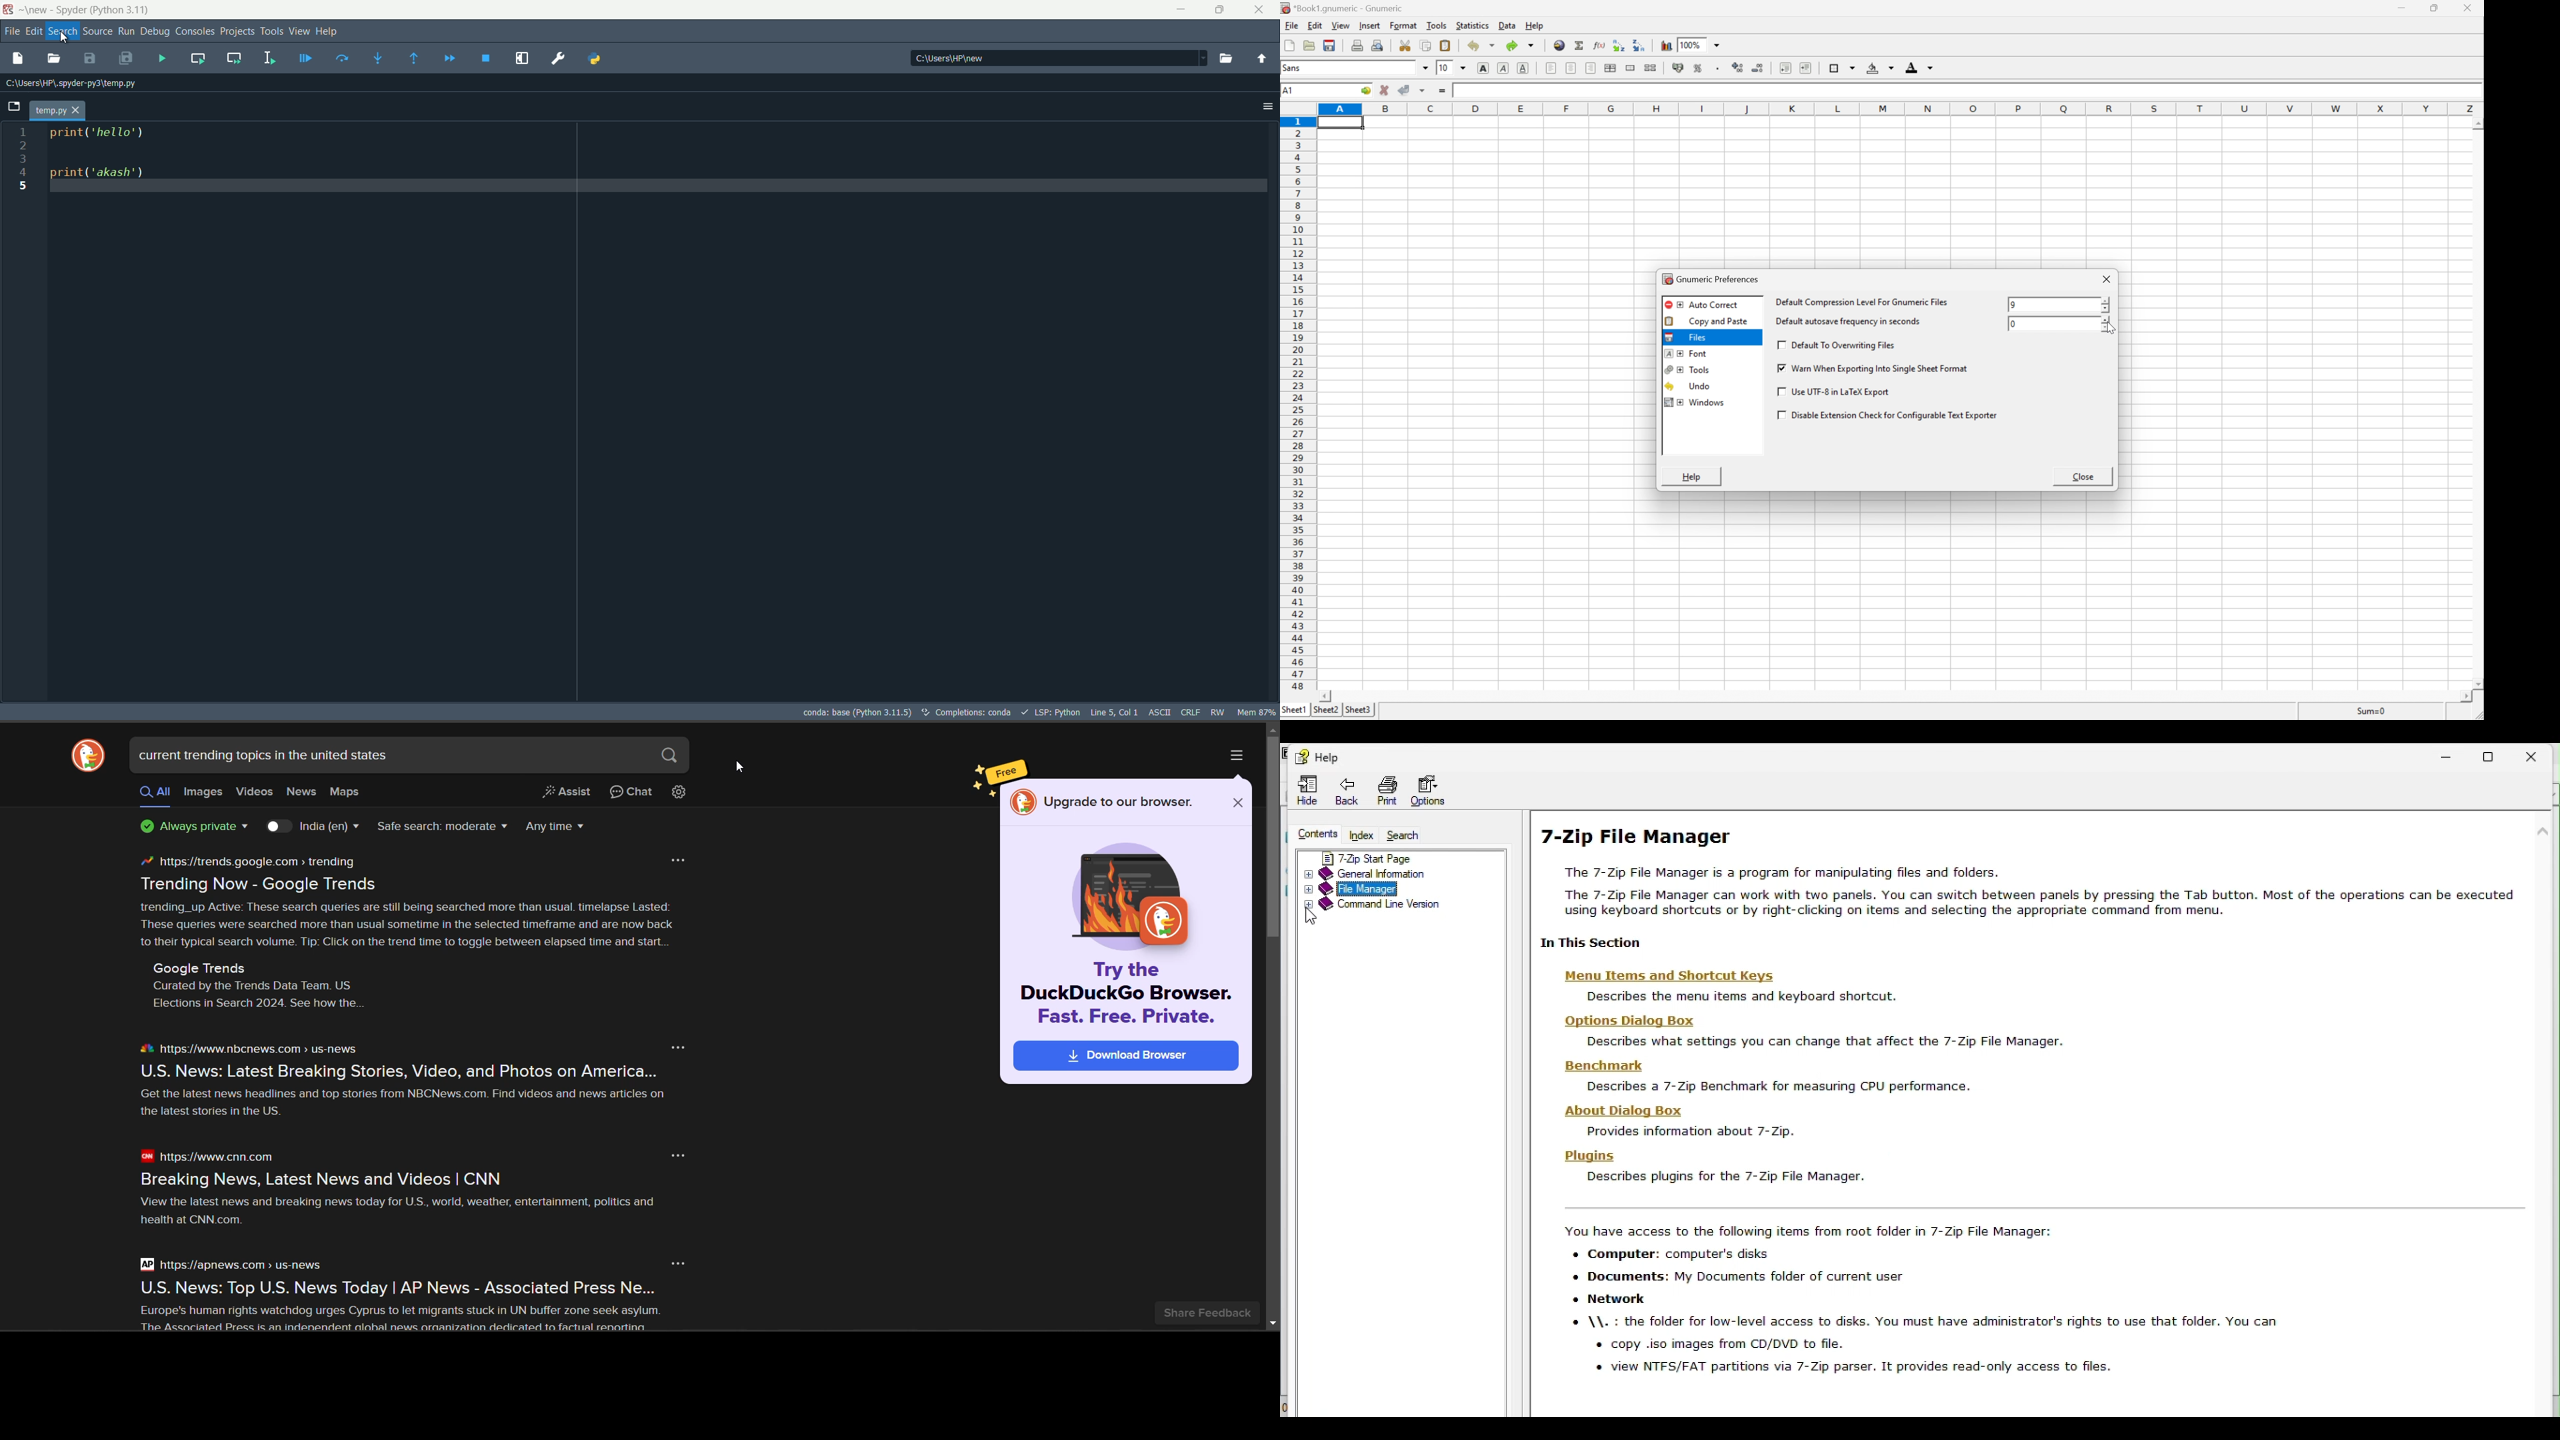  I want to click on default autosave frequency in seconds, so click(1934, 324).